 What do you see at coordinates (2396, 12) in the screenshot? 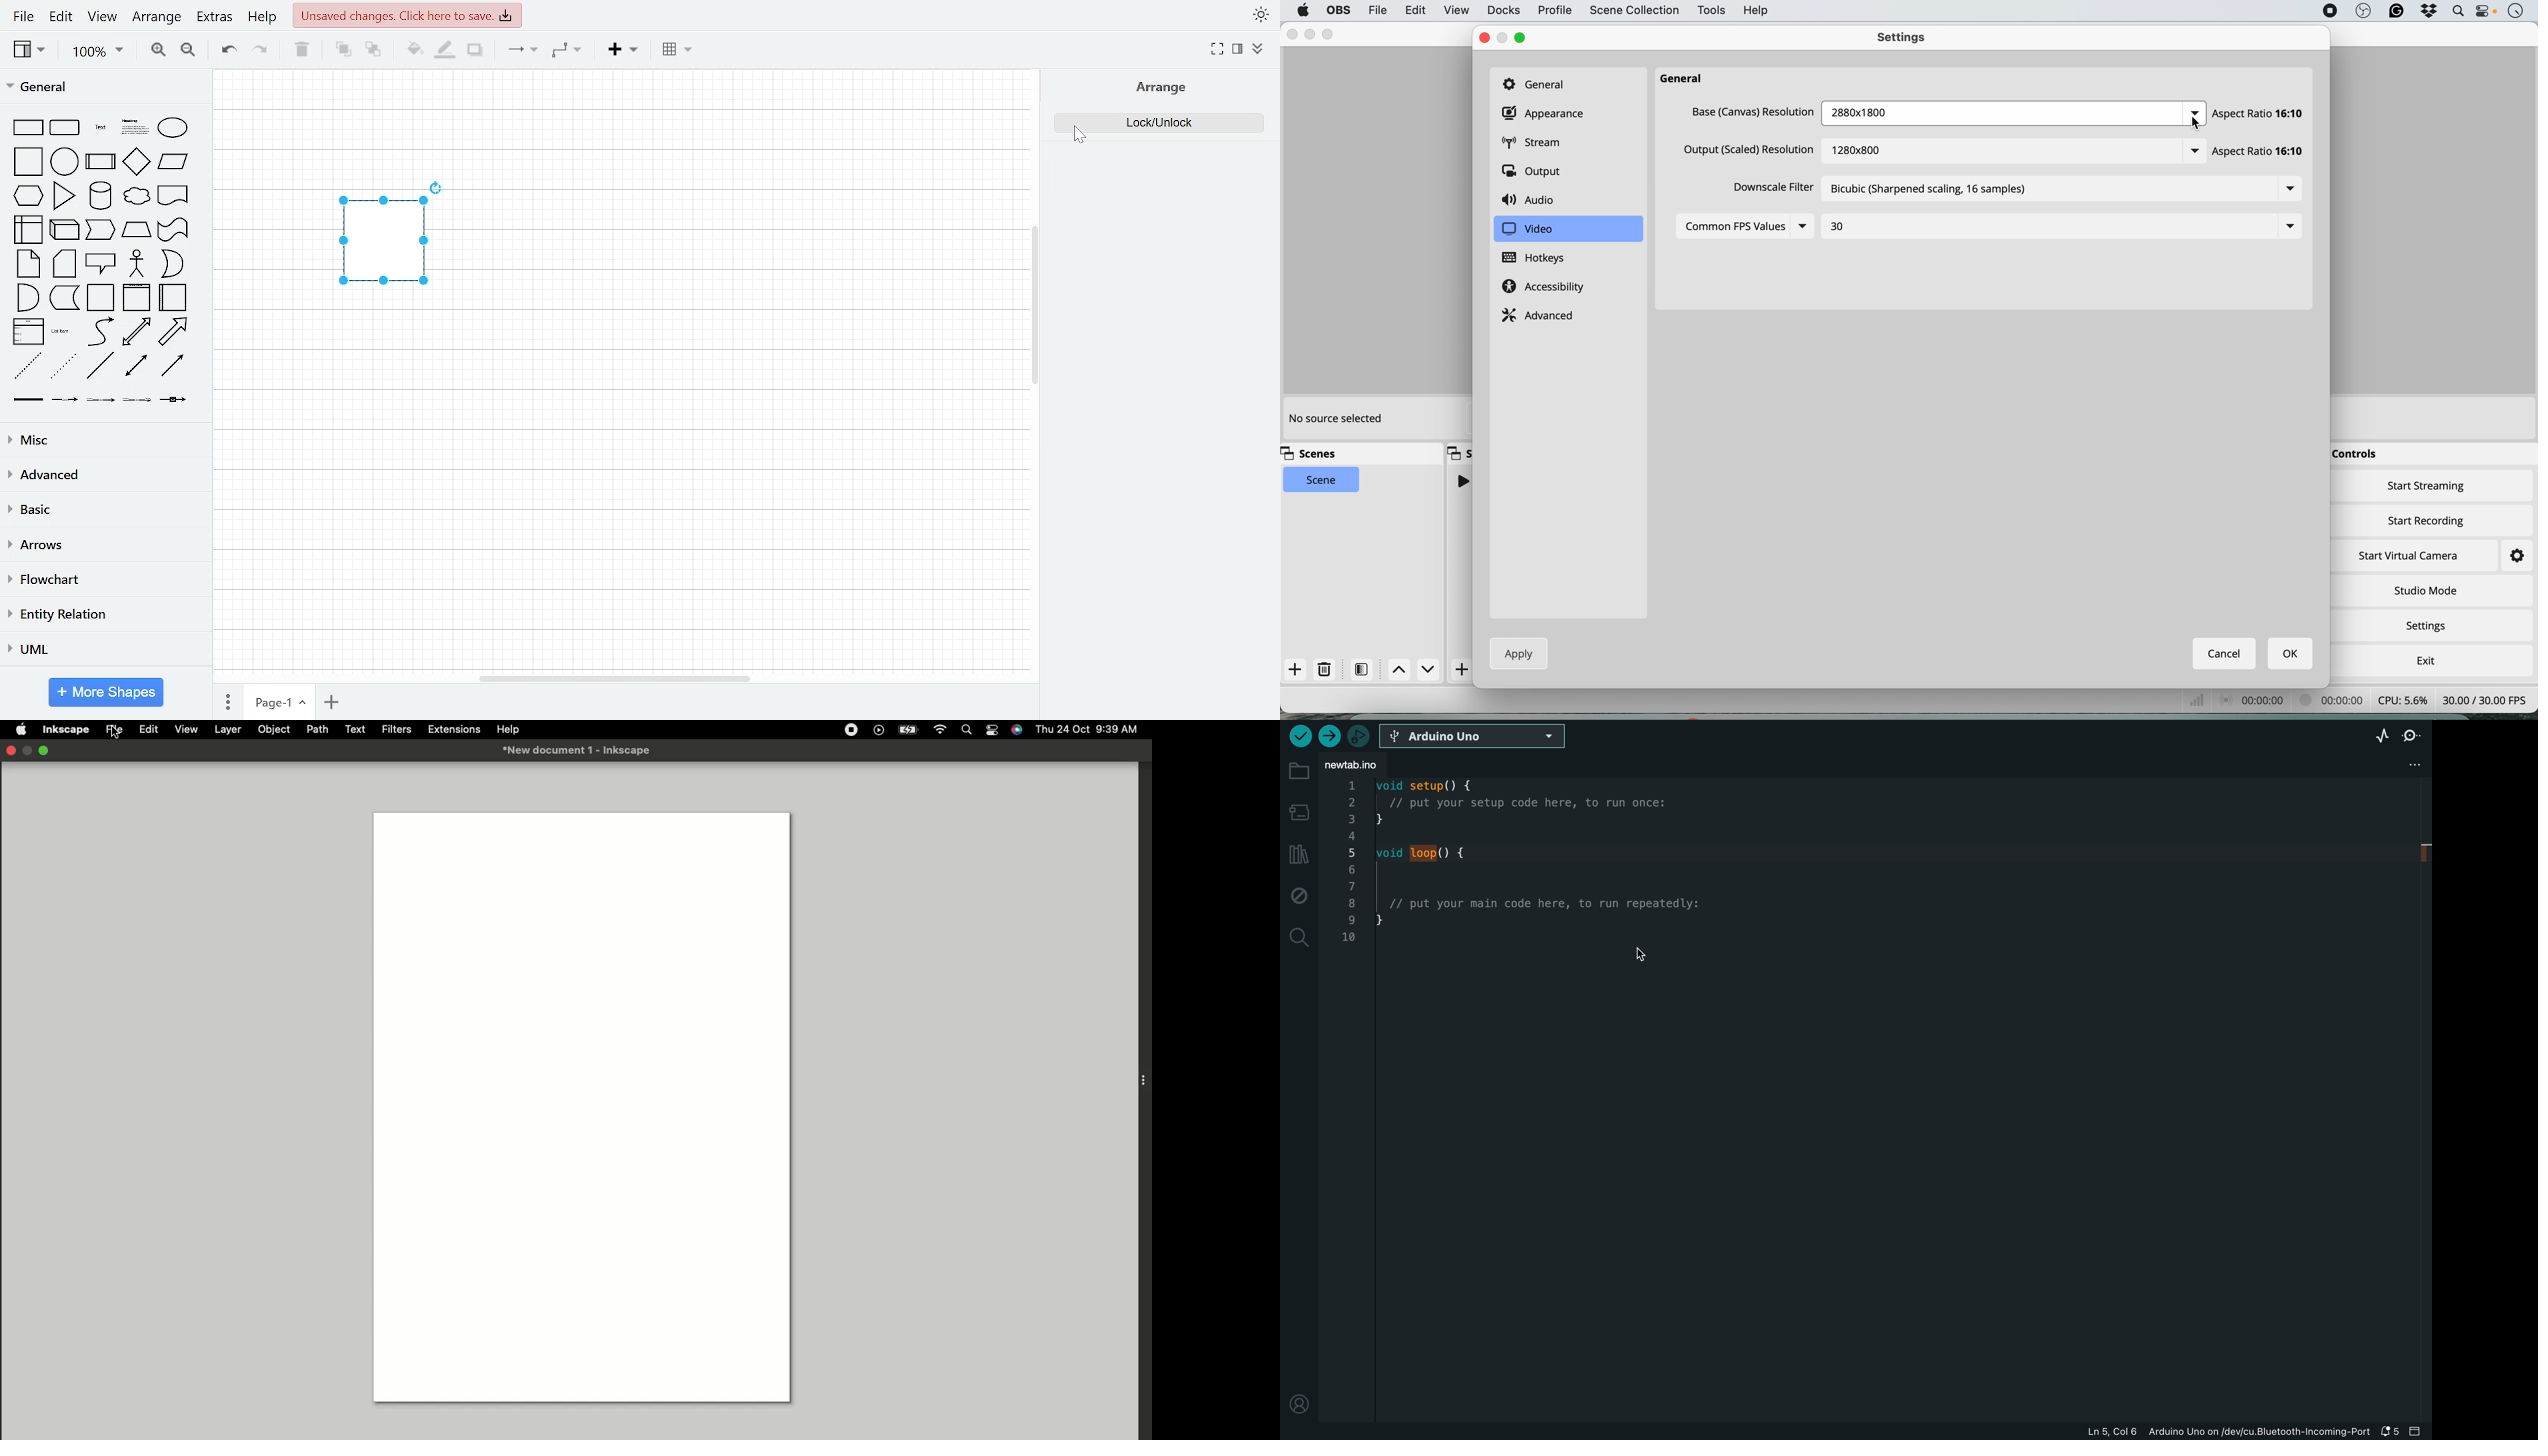
I see `grammarly` at bounding box center [2396, 12].